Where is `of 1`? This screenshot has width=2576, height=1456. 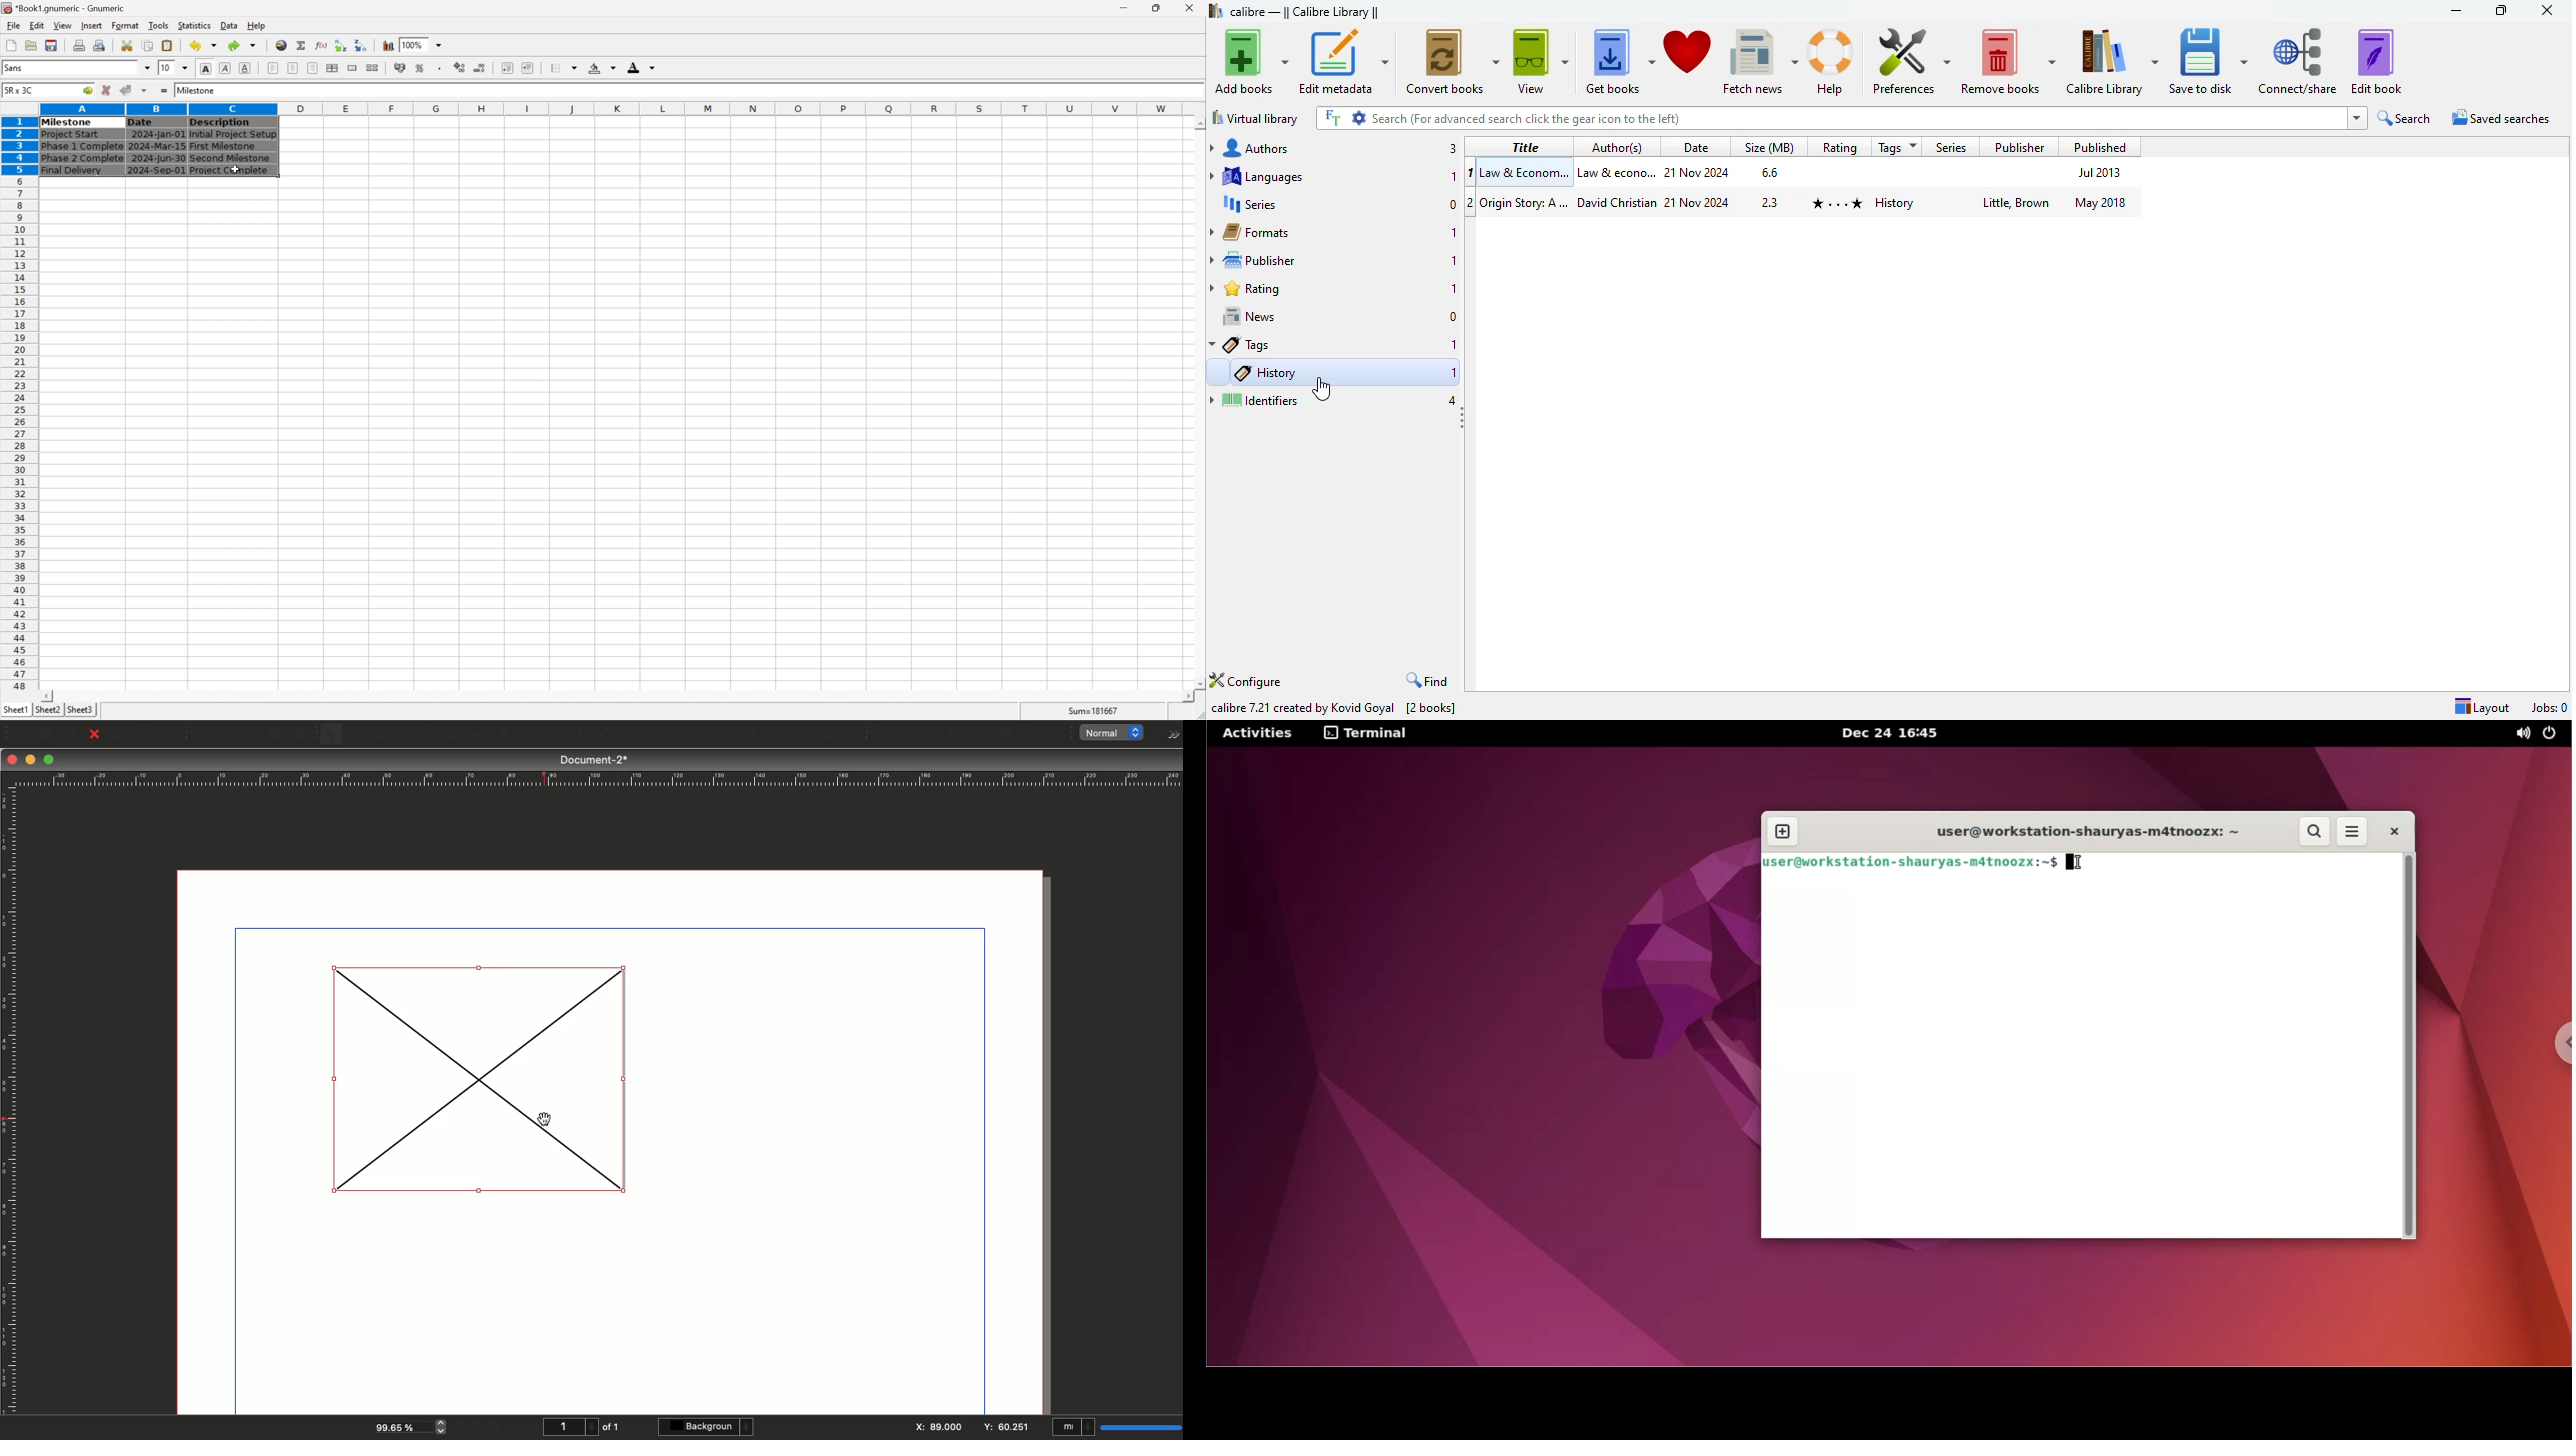
of 1 is located at coordinates (612, 1427).